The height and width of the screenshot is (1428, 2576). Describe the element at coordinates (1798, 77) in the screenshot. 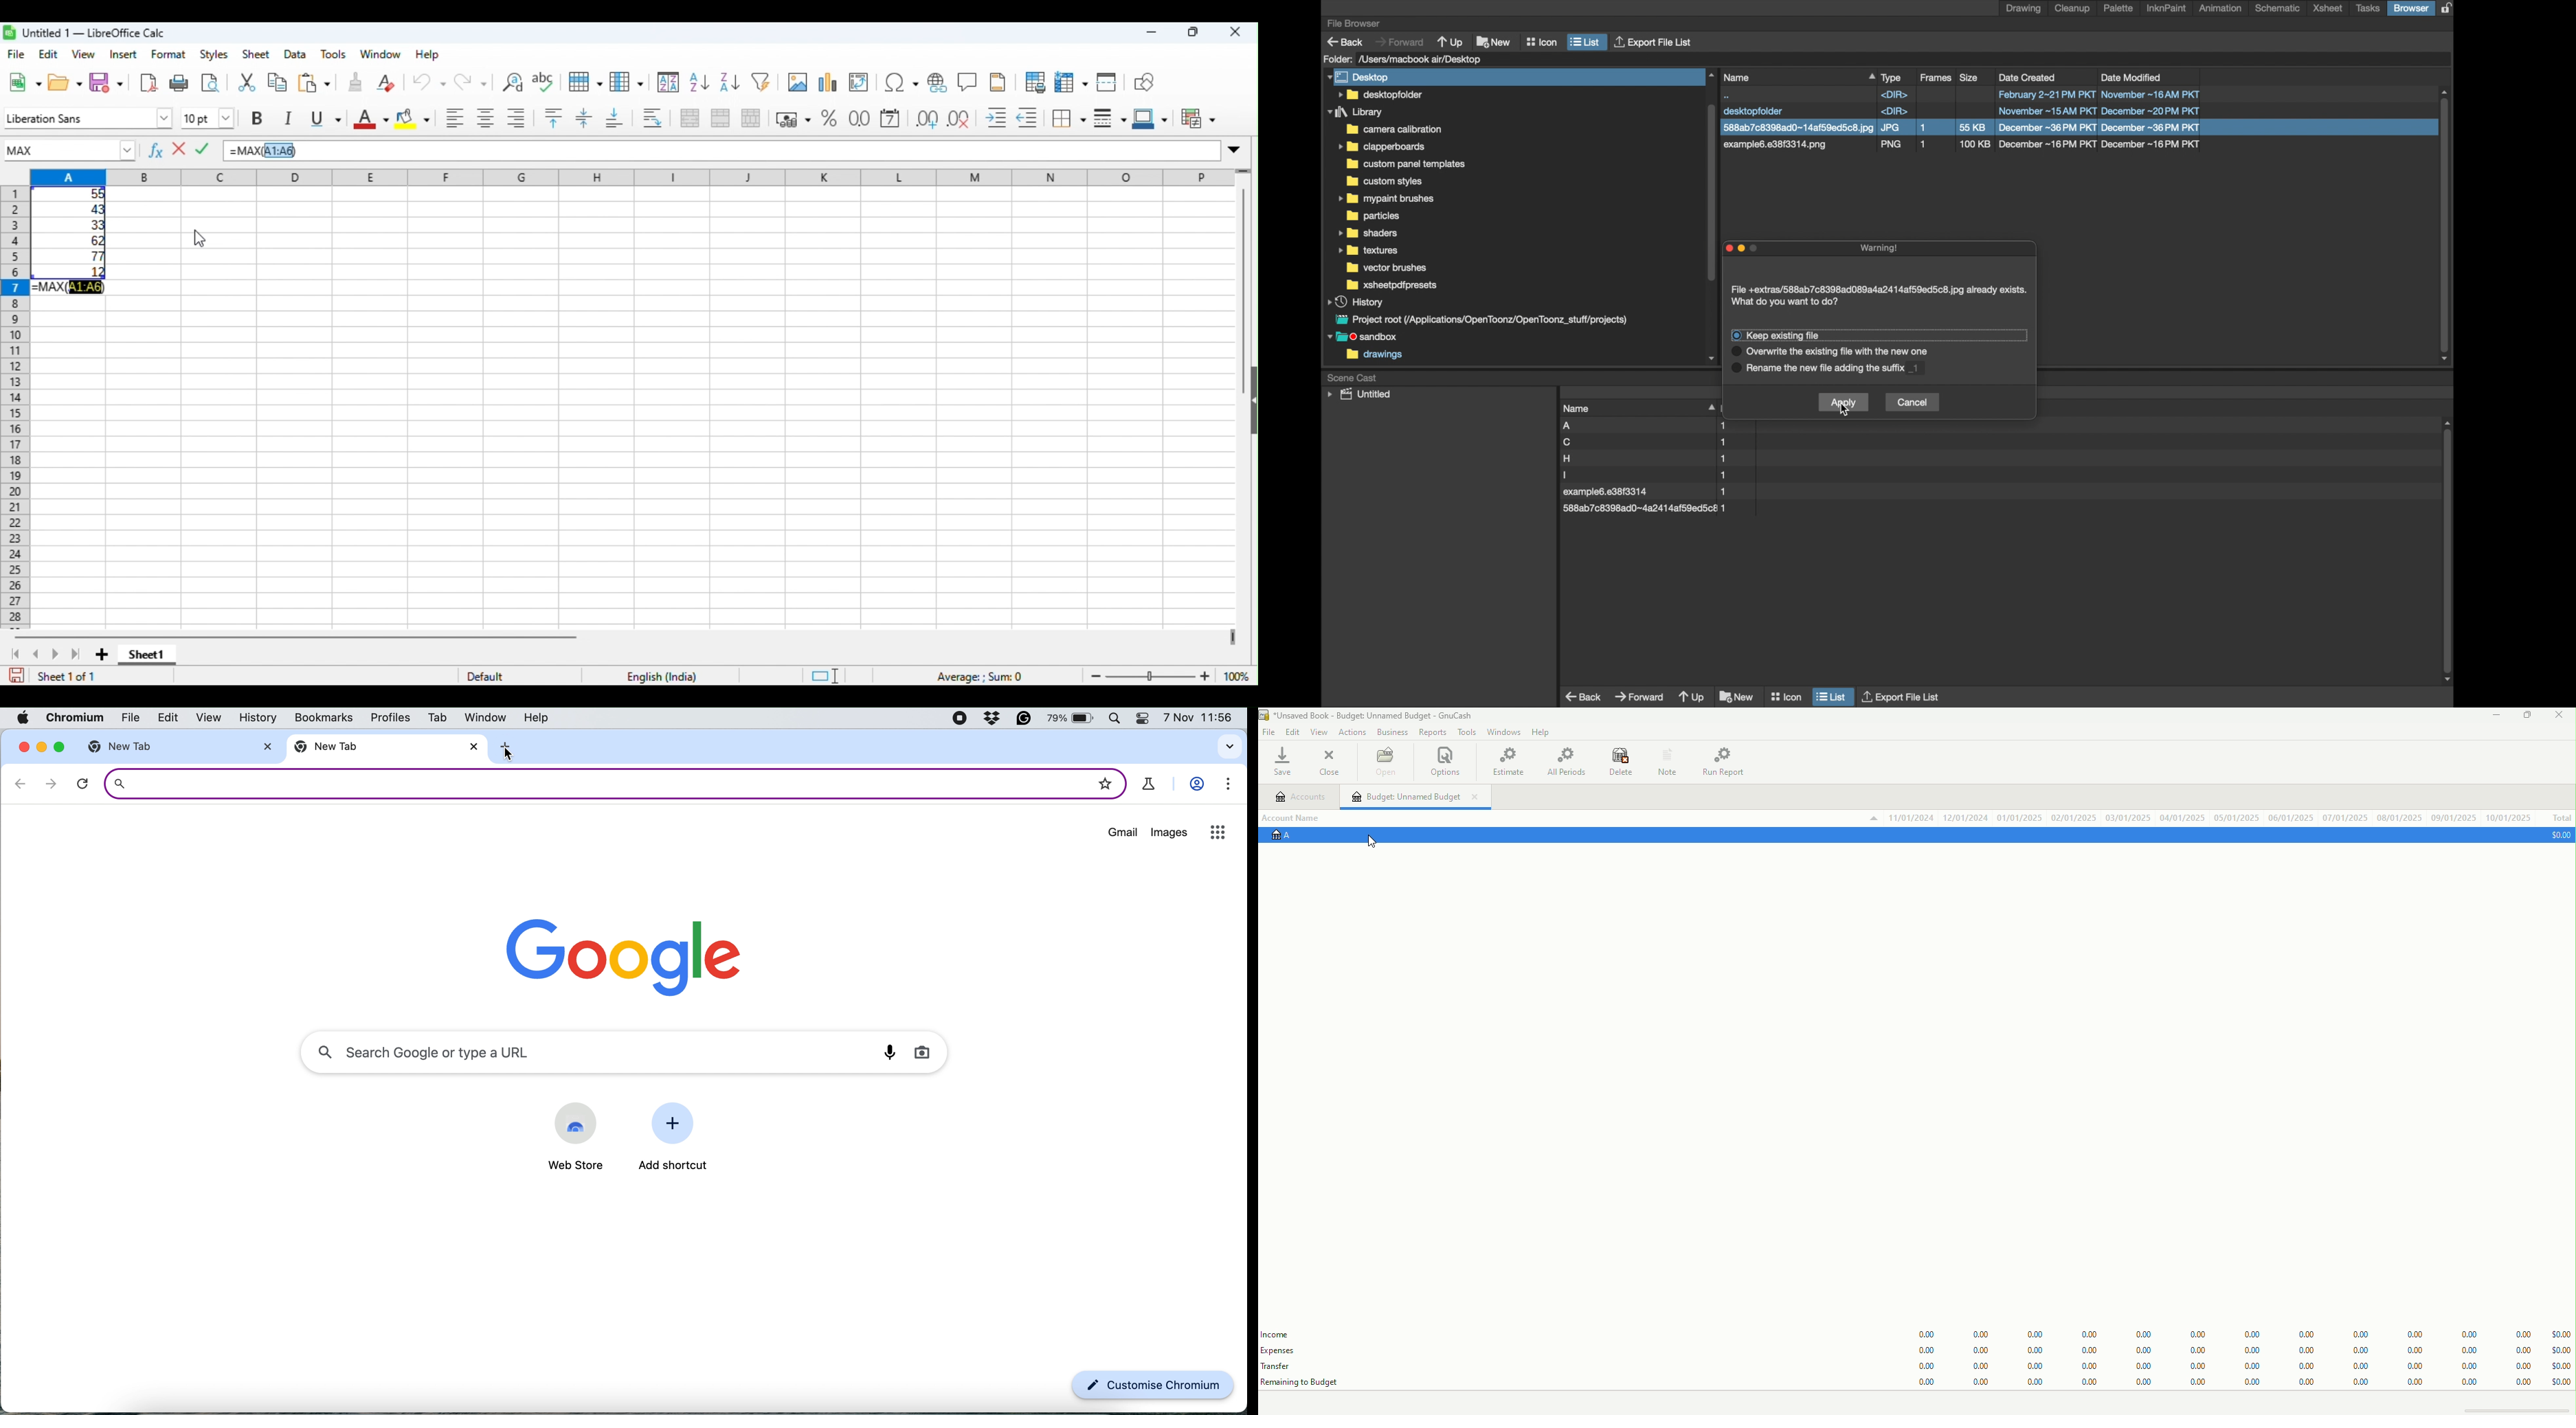

I see `name` at that location.